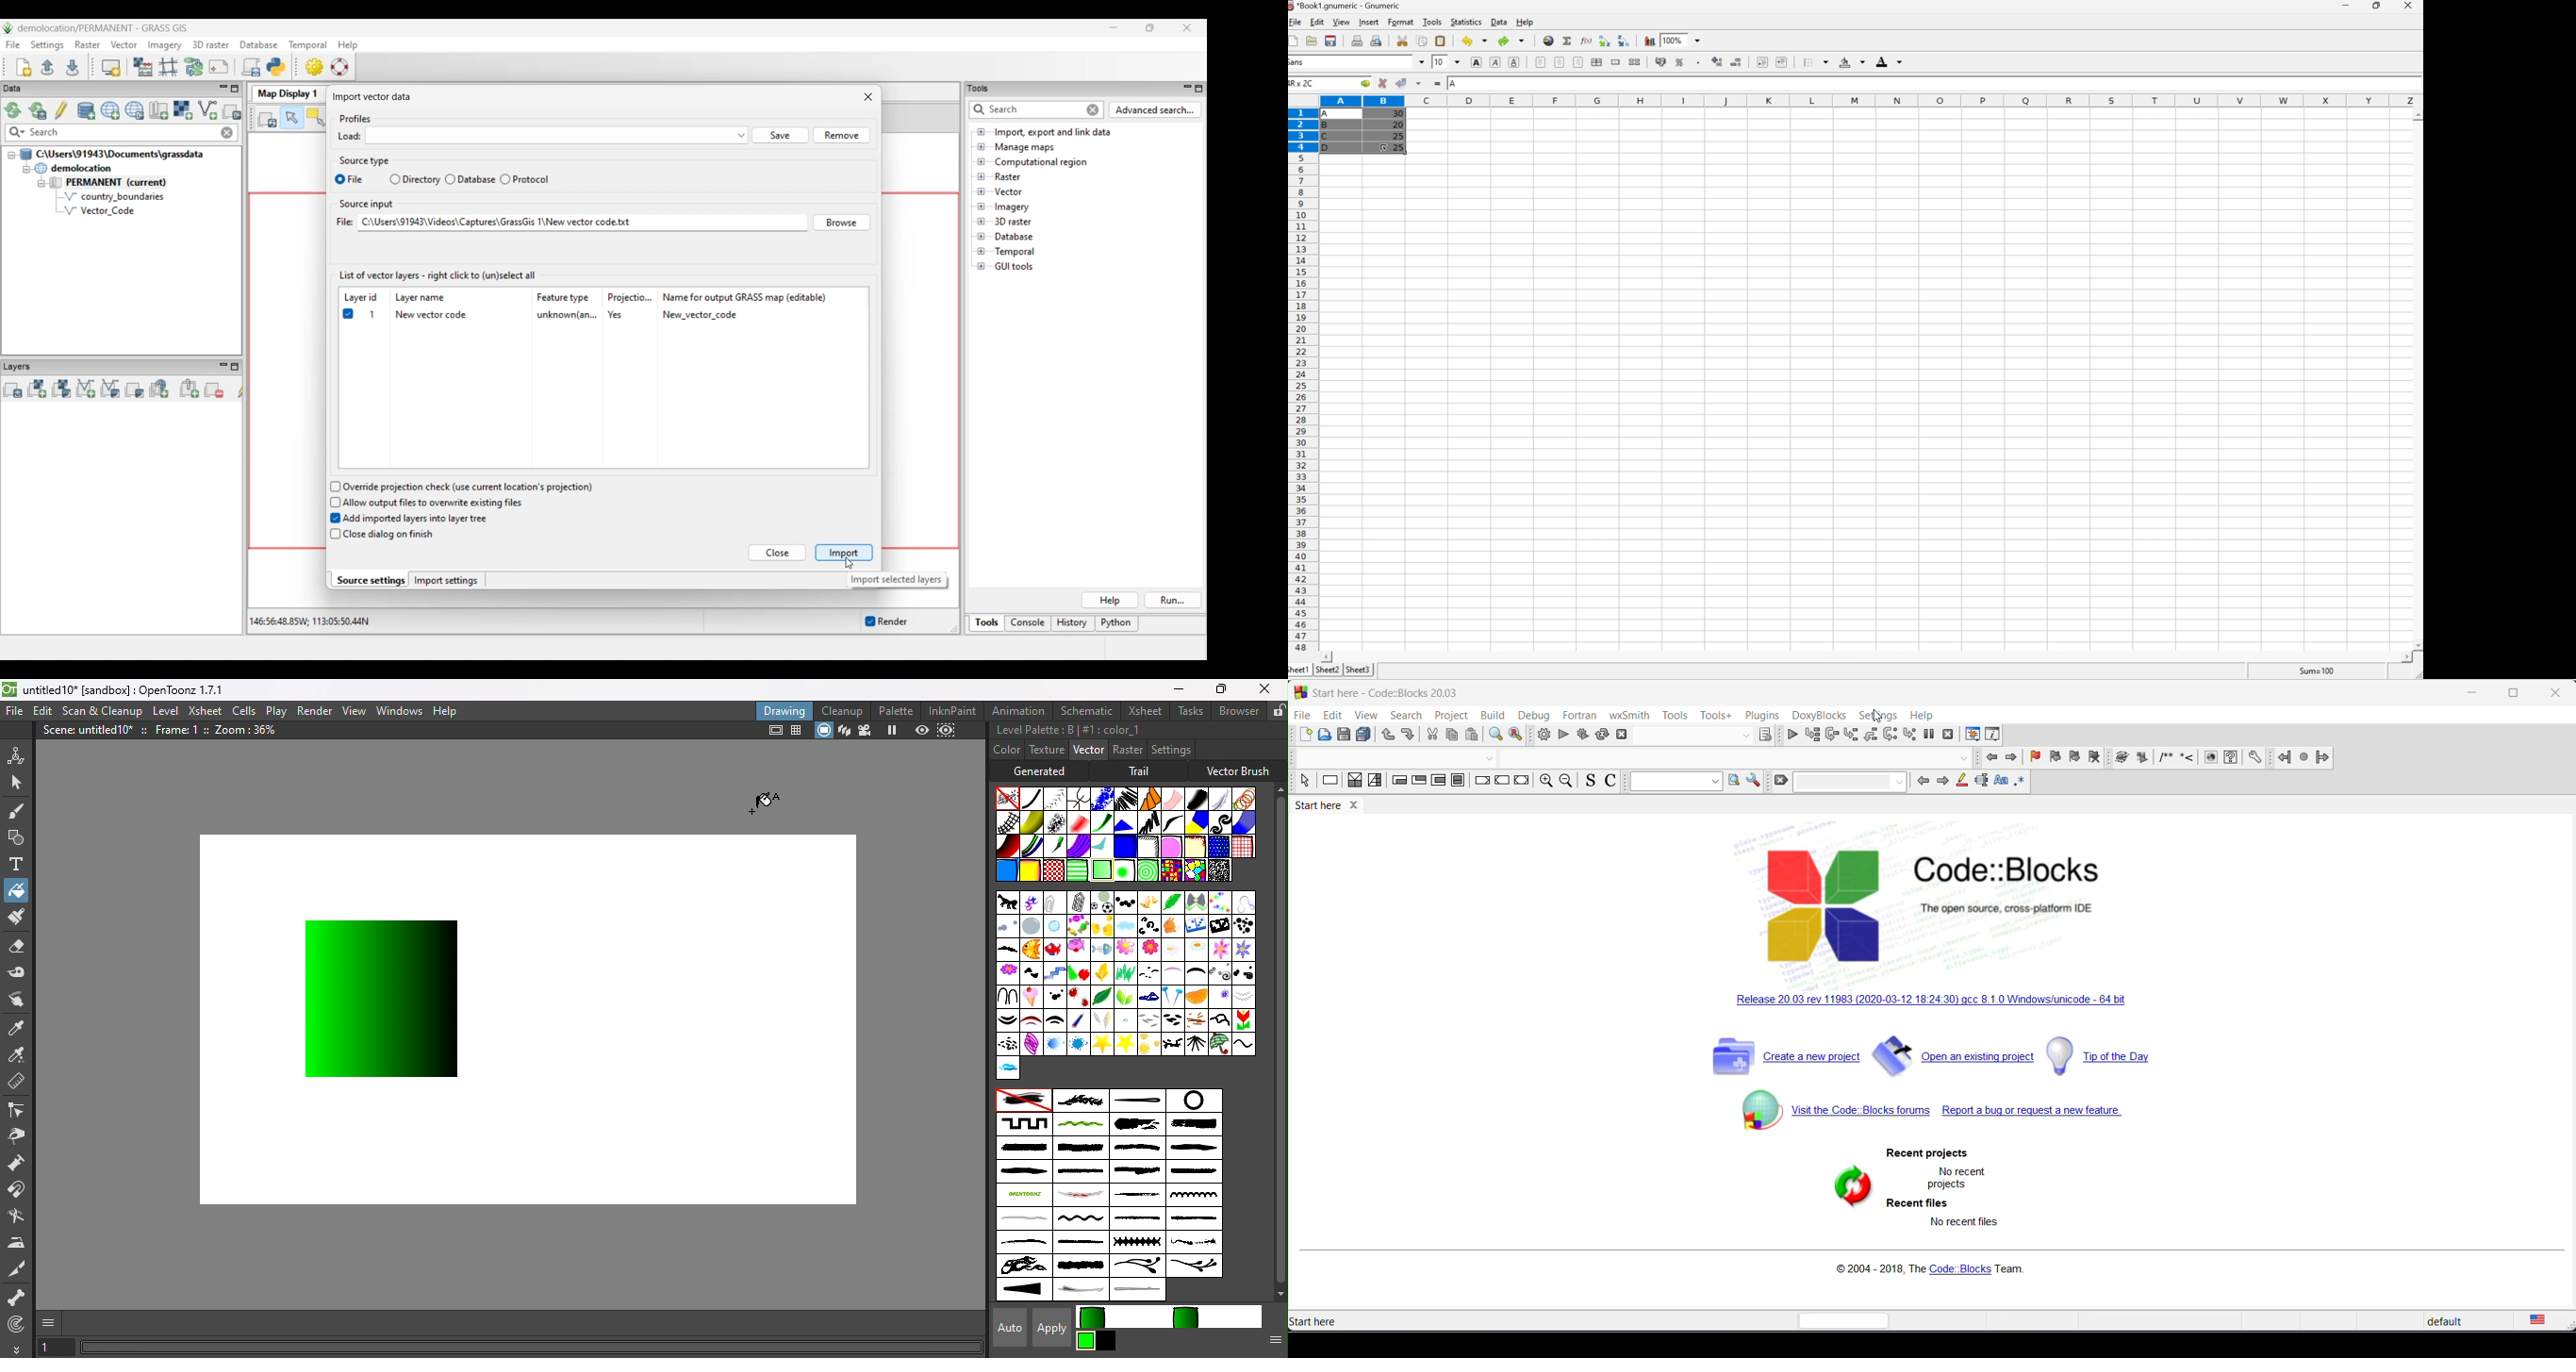  Describe the element at coordinates (2001, 781) in the screenshot. I see `match case` at that location.